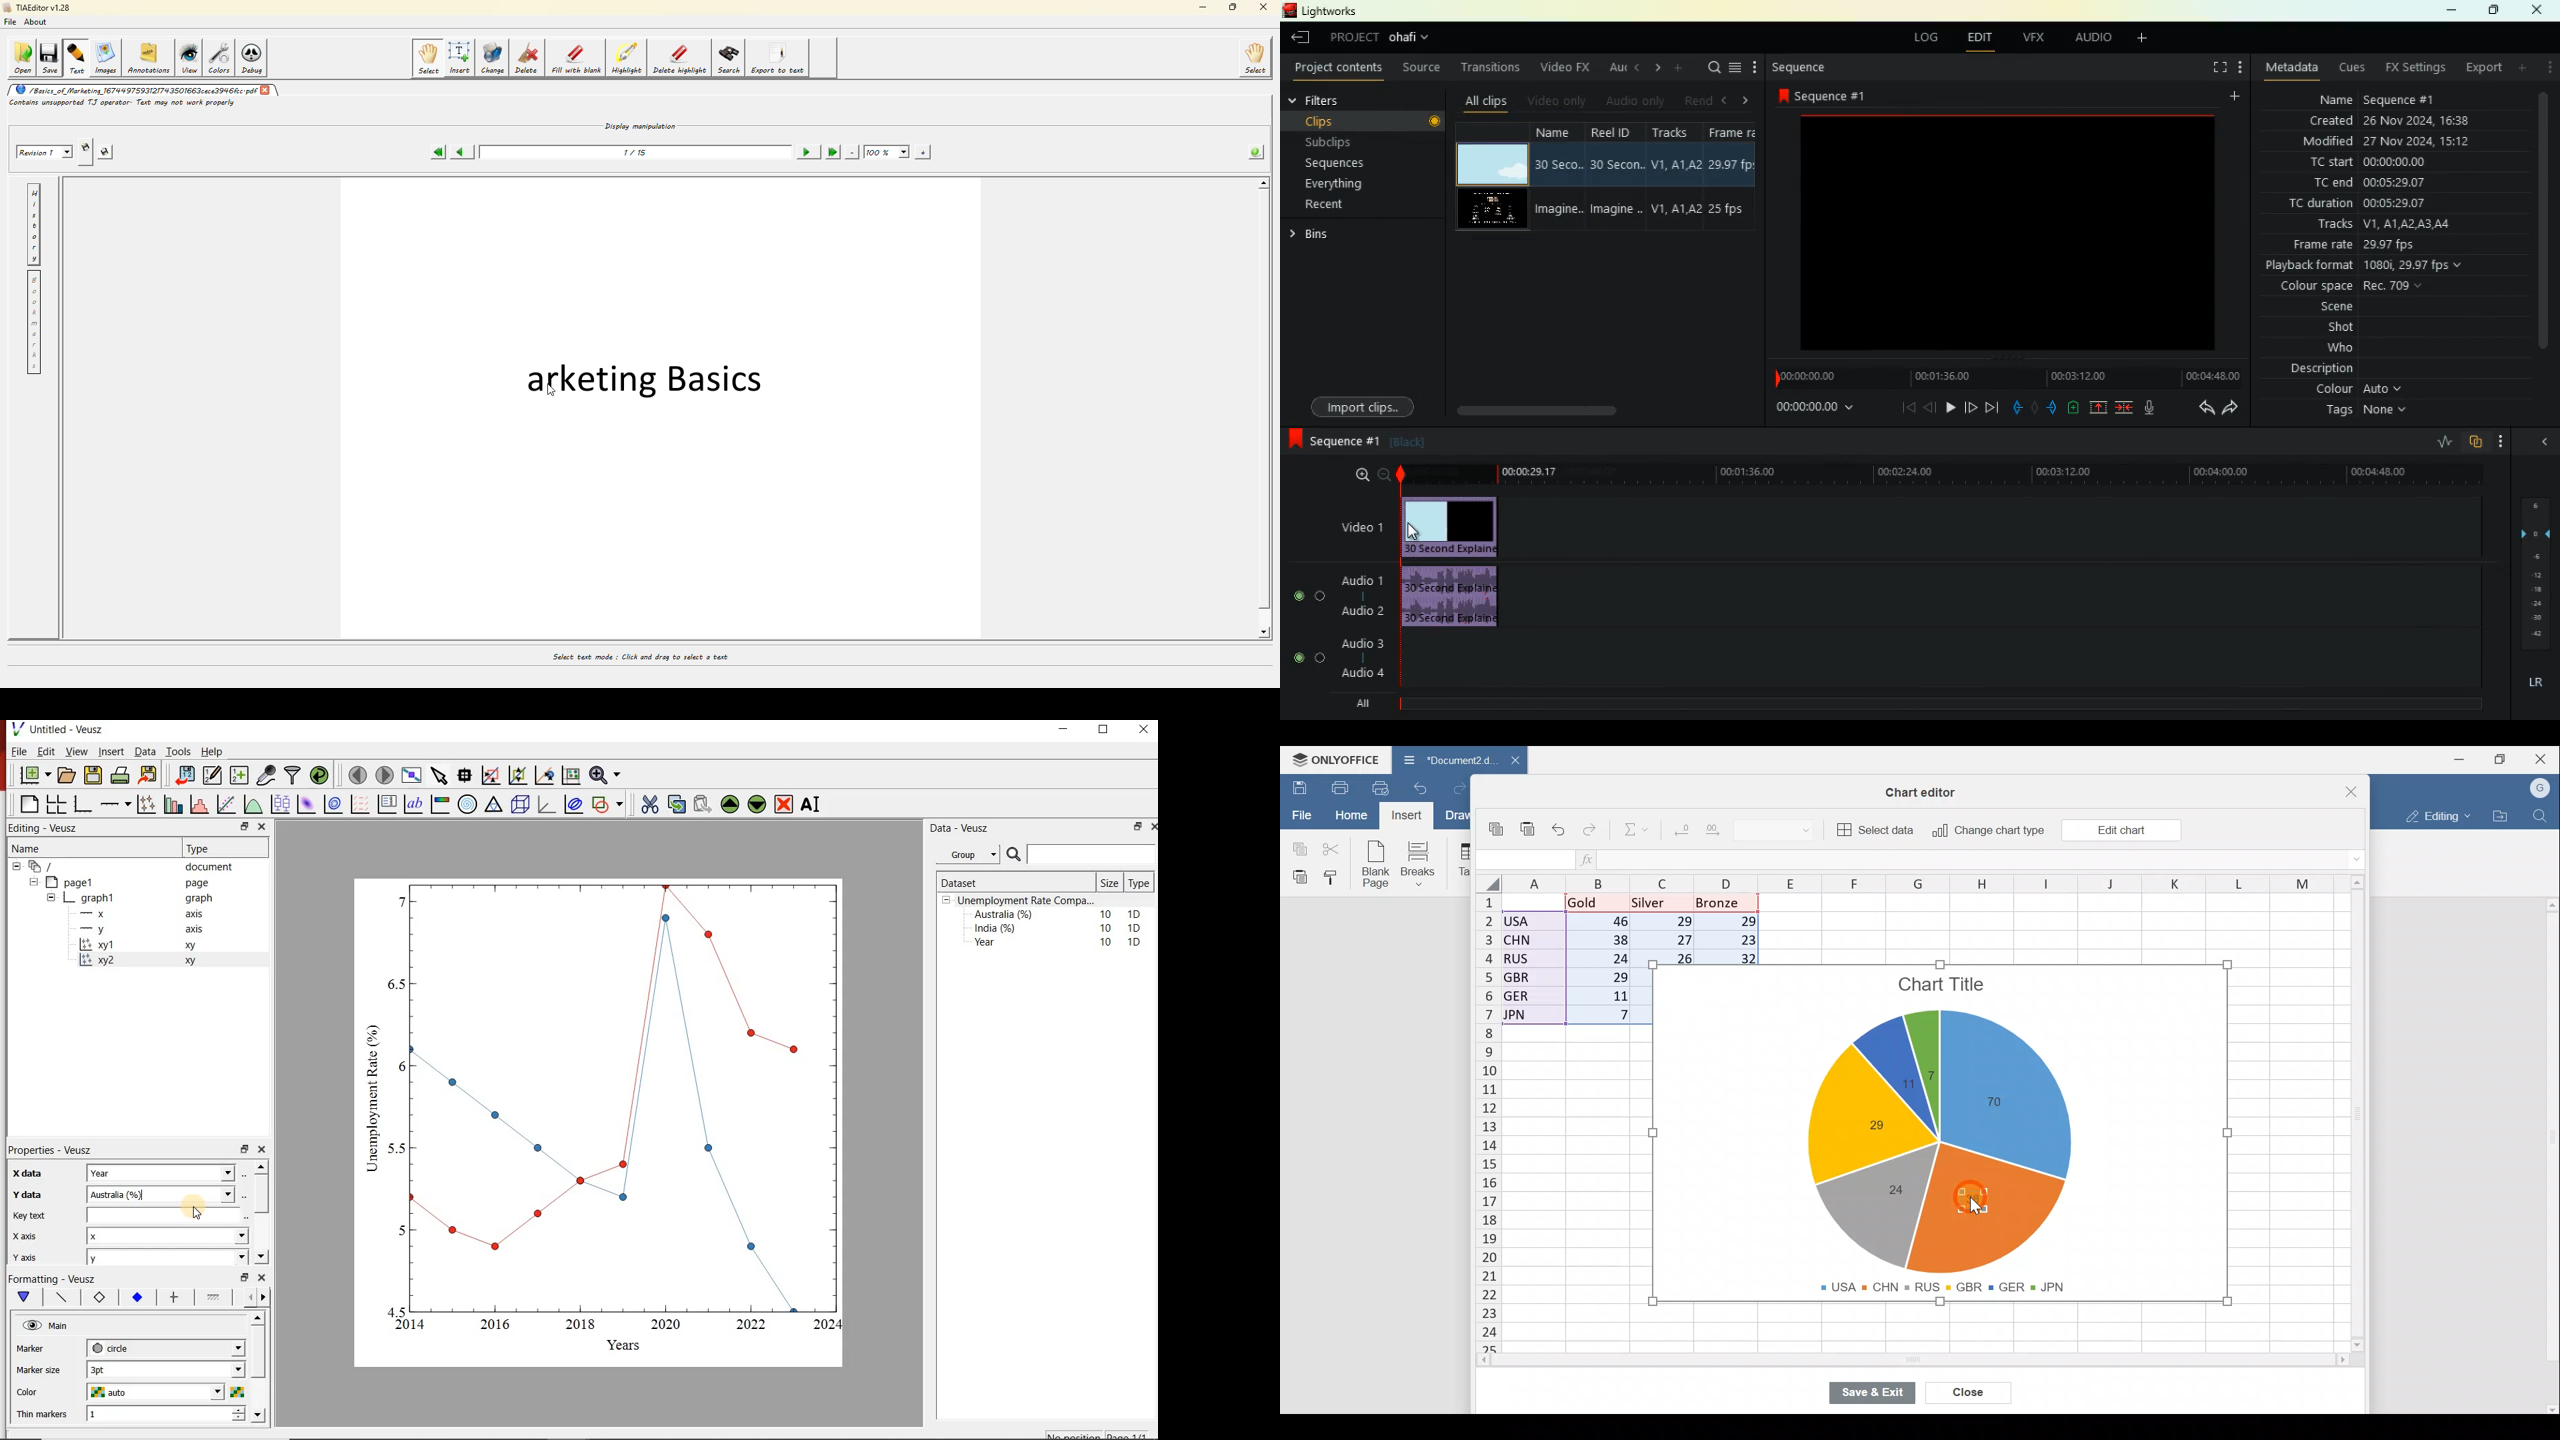  What do you see at coordinates (2522, 68) in the screenshot?
I see `add` at bounding box center [2522, 68].